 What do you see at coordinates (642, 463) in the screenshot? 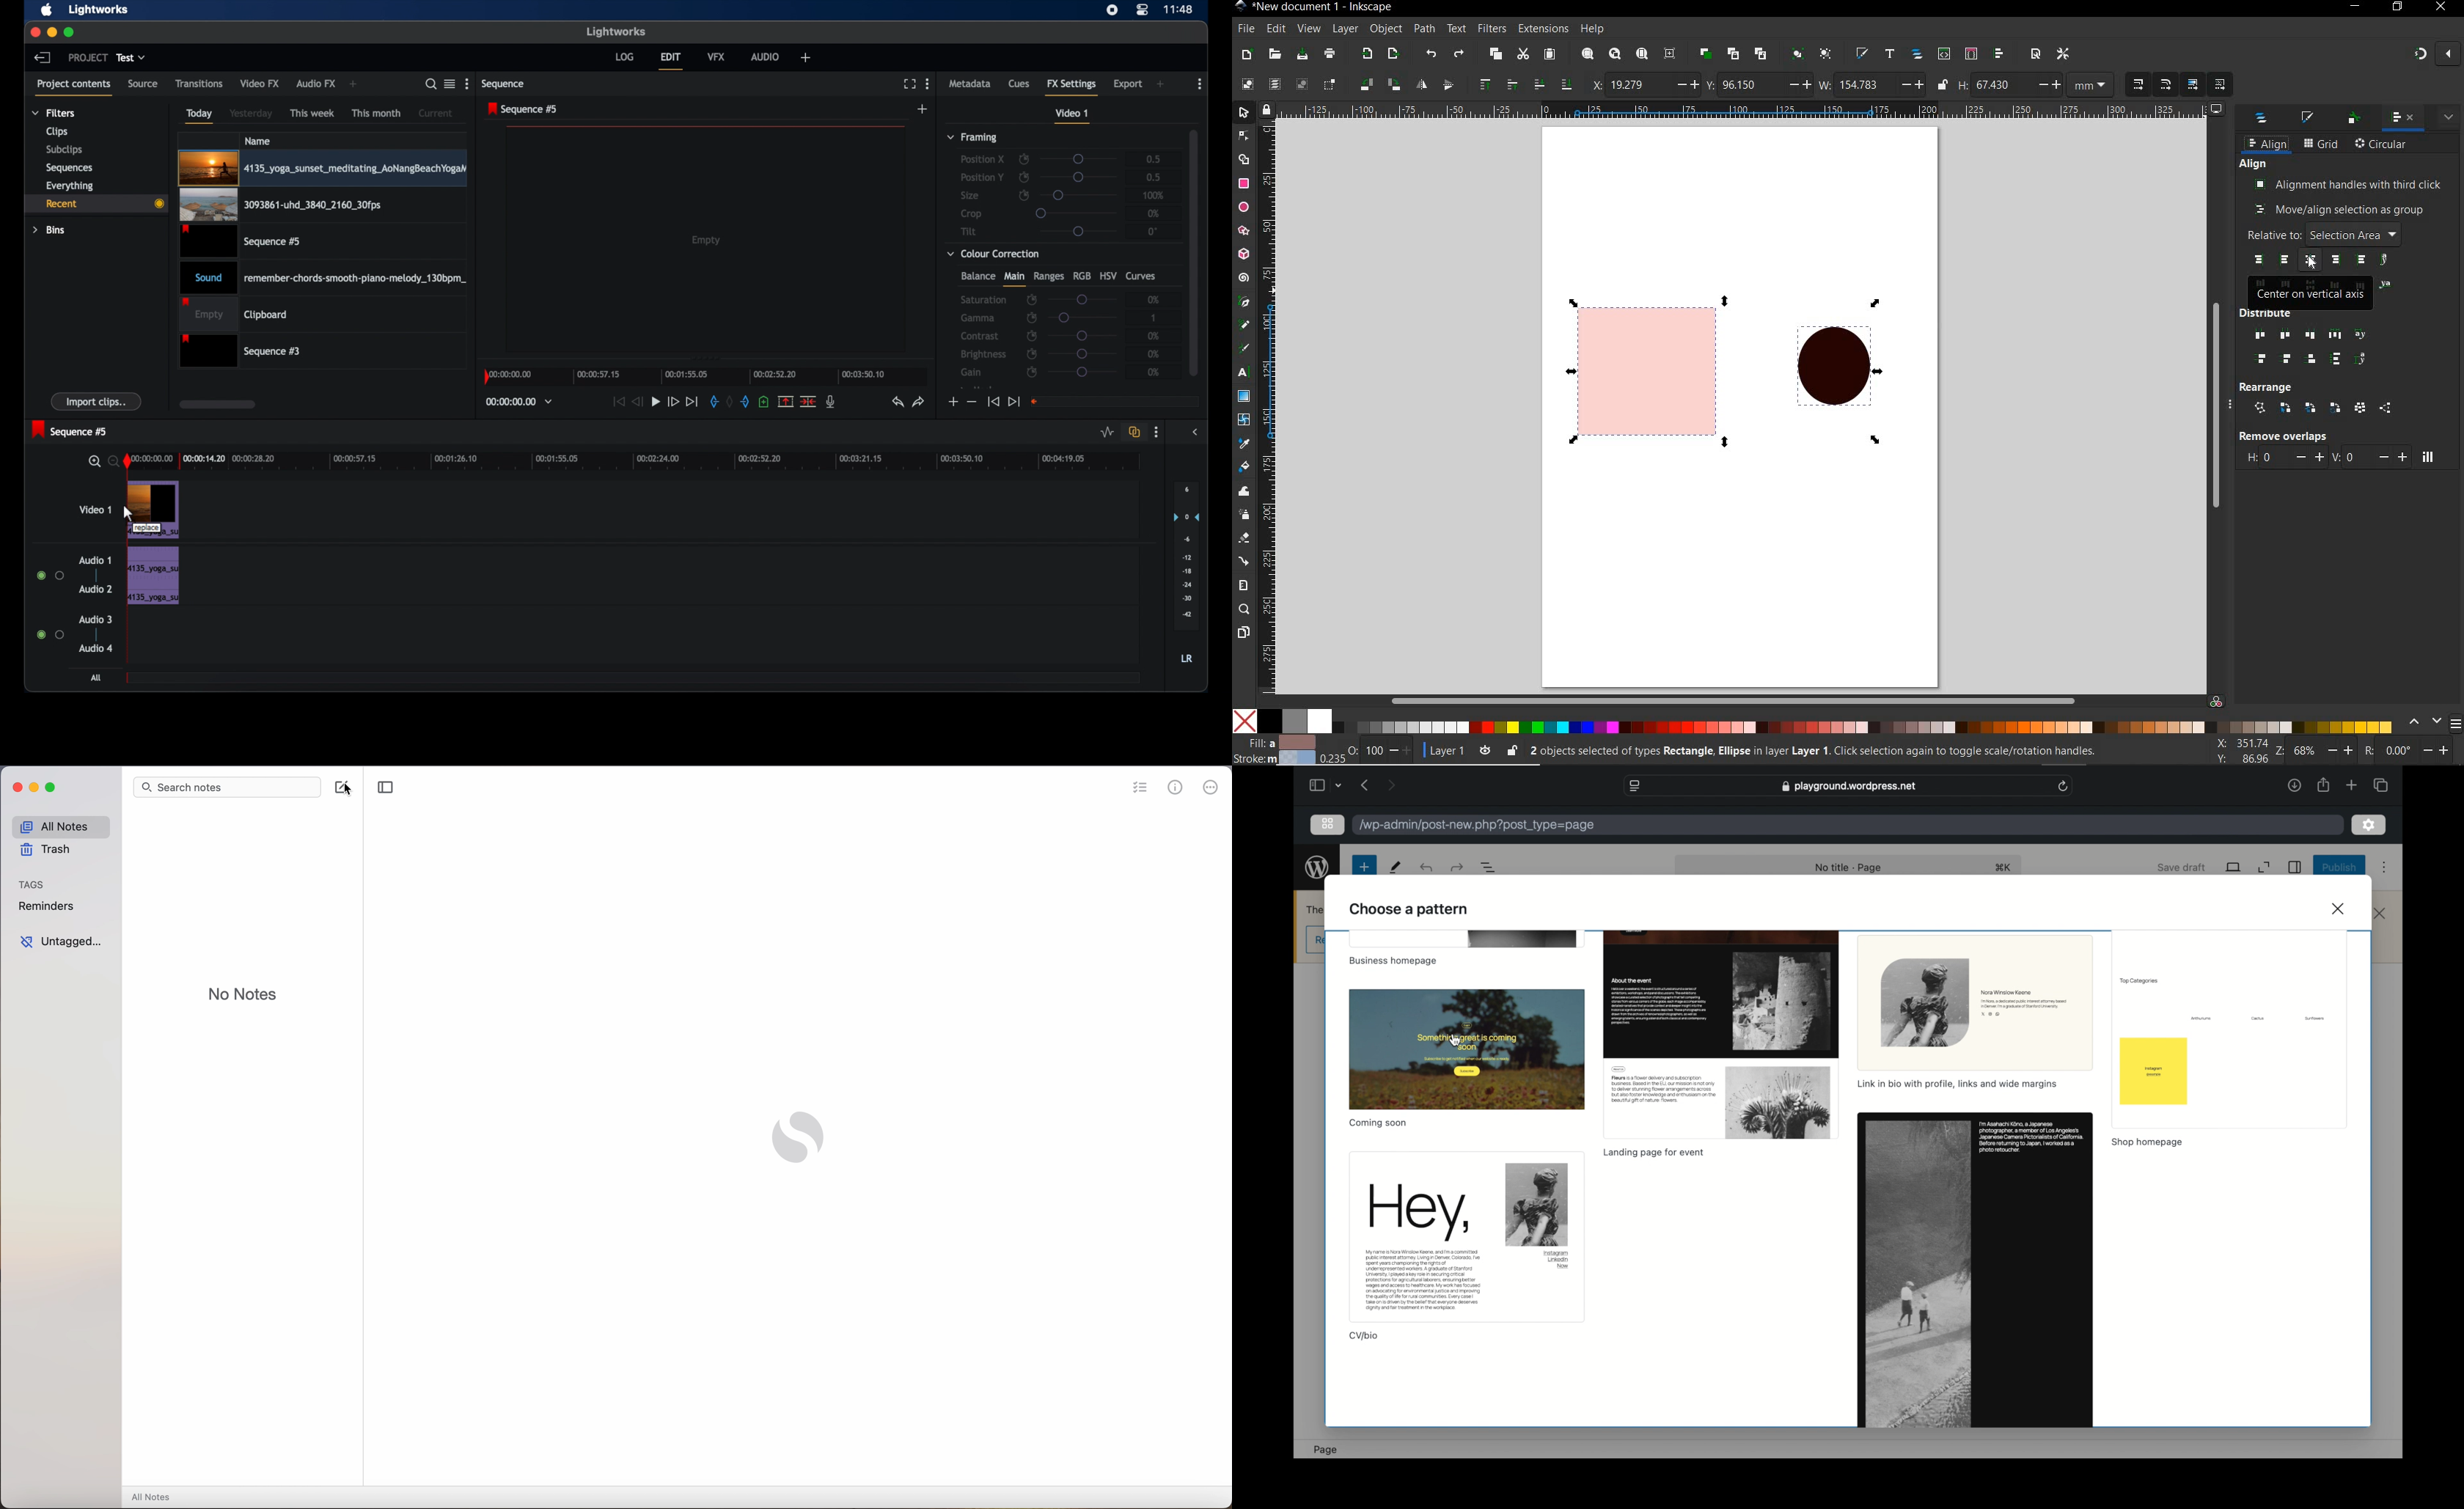
I see `timeline scale` at bounding box center [642, 463].